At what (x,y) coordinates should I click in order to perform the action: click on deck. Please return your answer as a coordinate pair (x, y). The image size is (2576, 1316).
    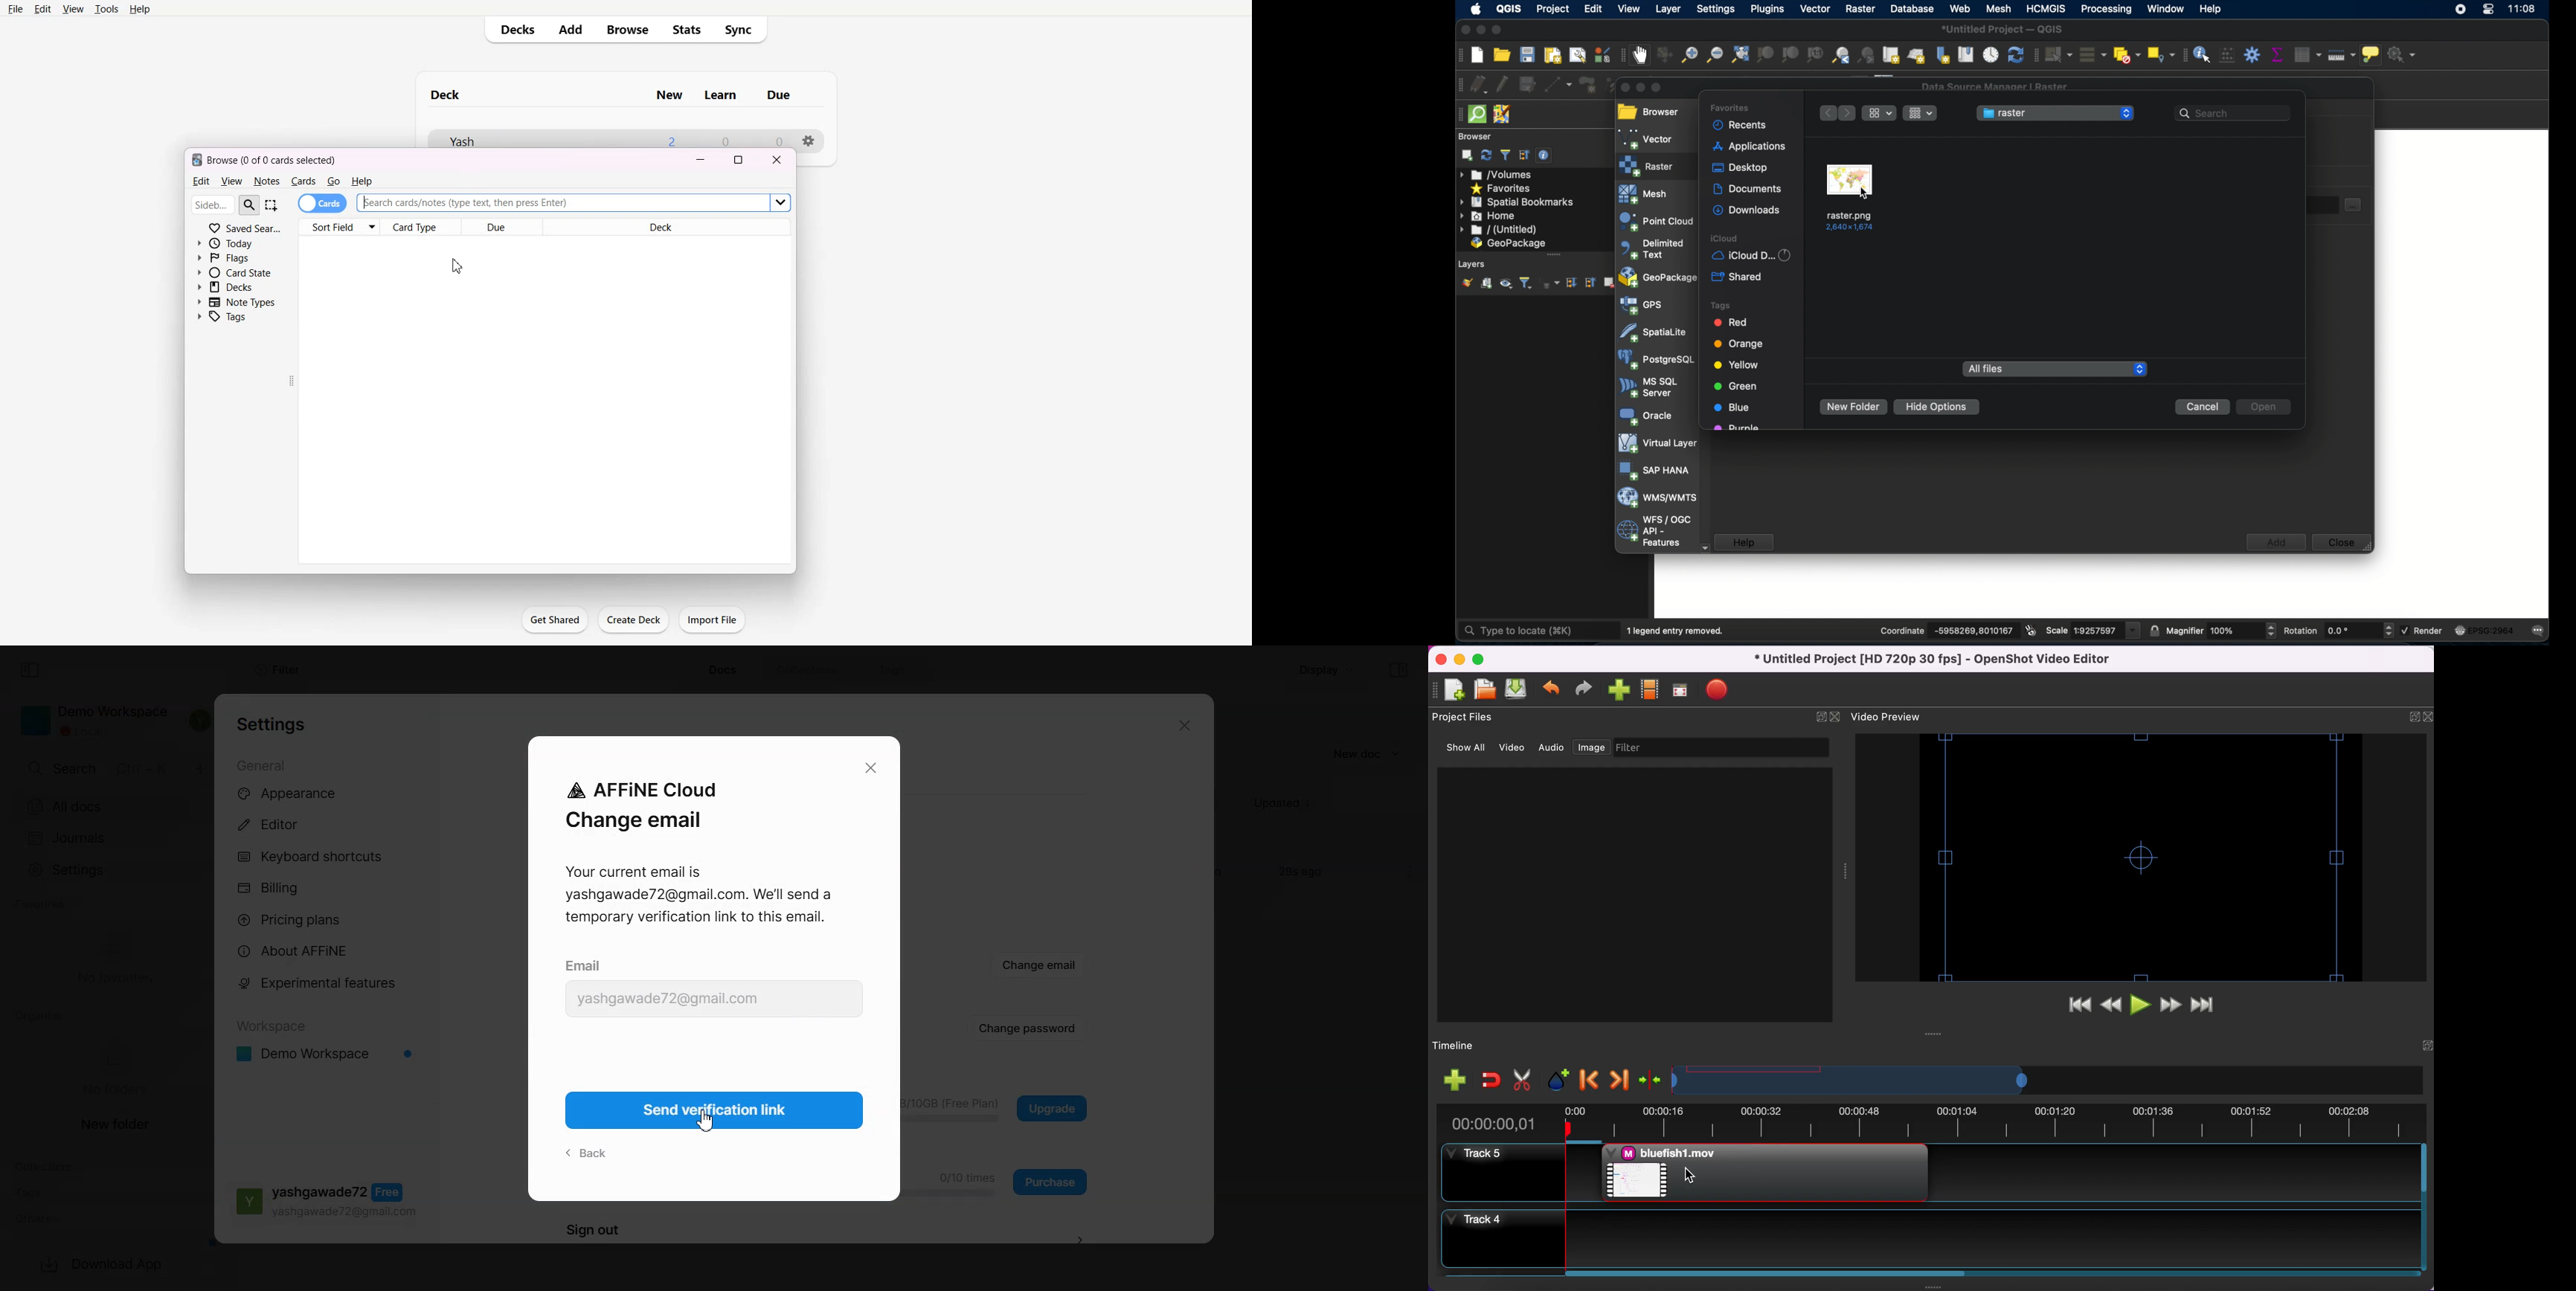
    Looking at the image, I should click on (456, 93).